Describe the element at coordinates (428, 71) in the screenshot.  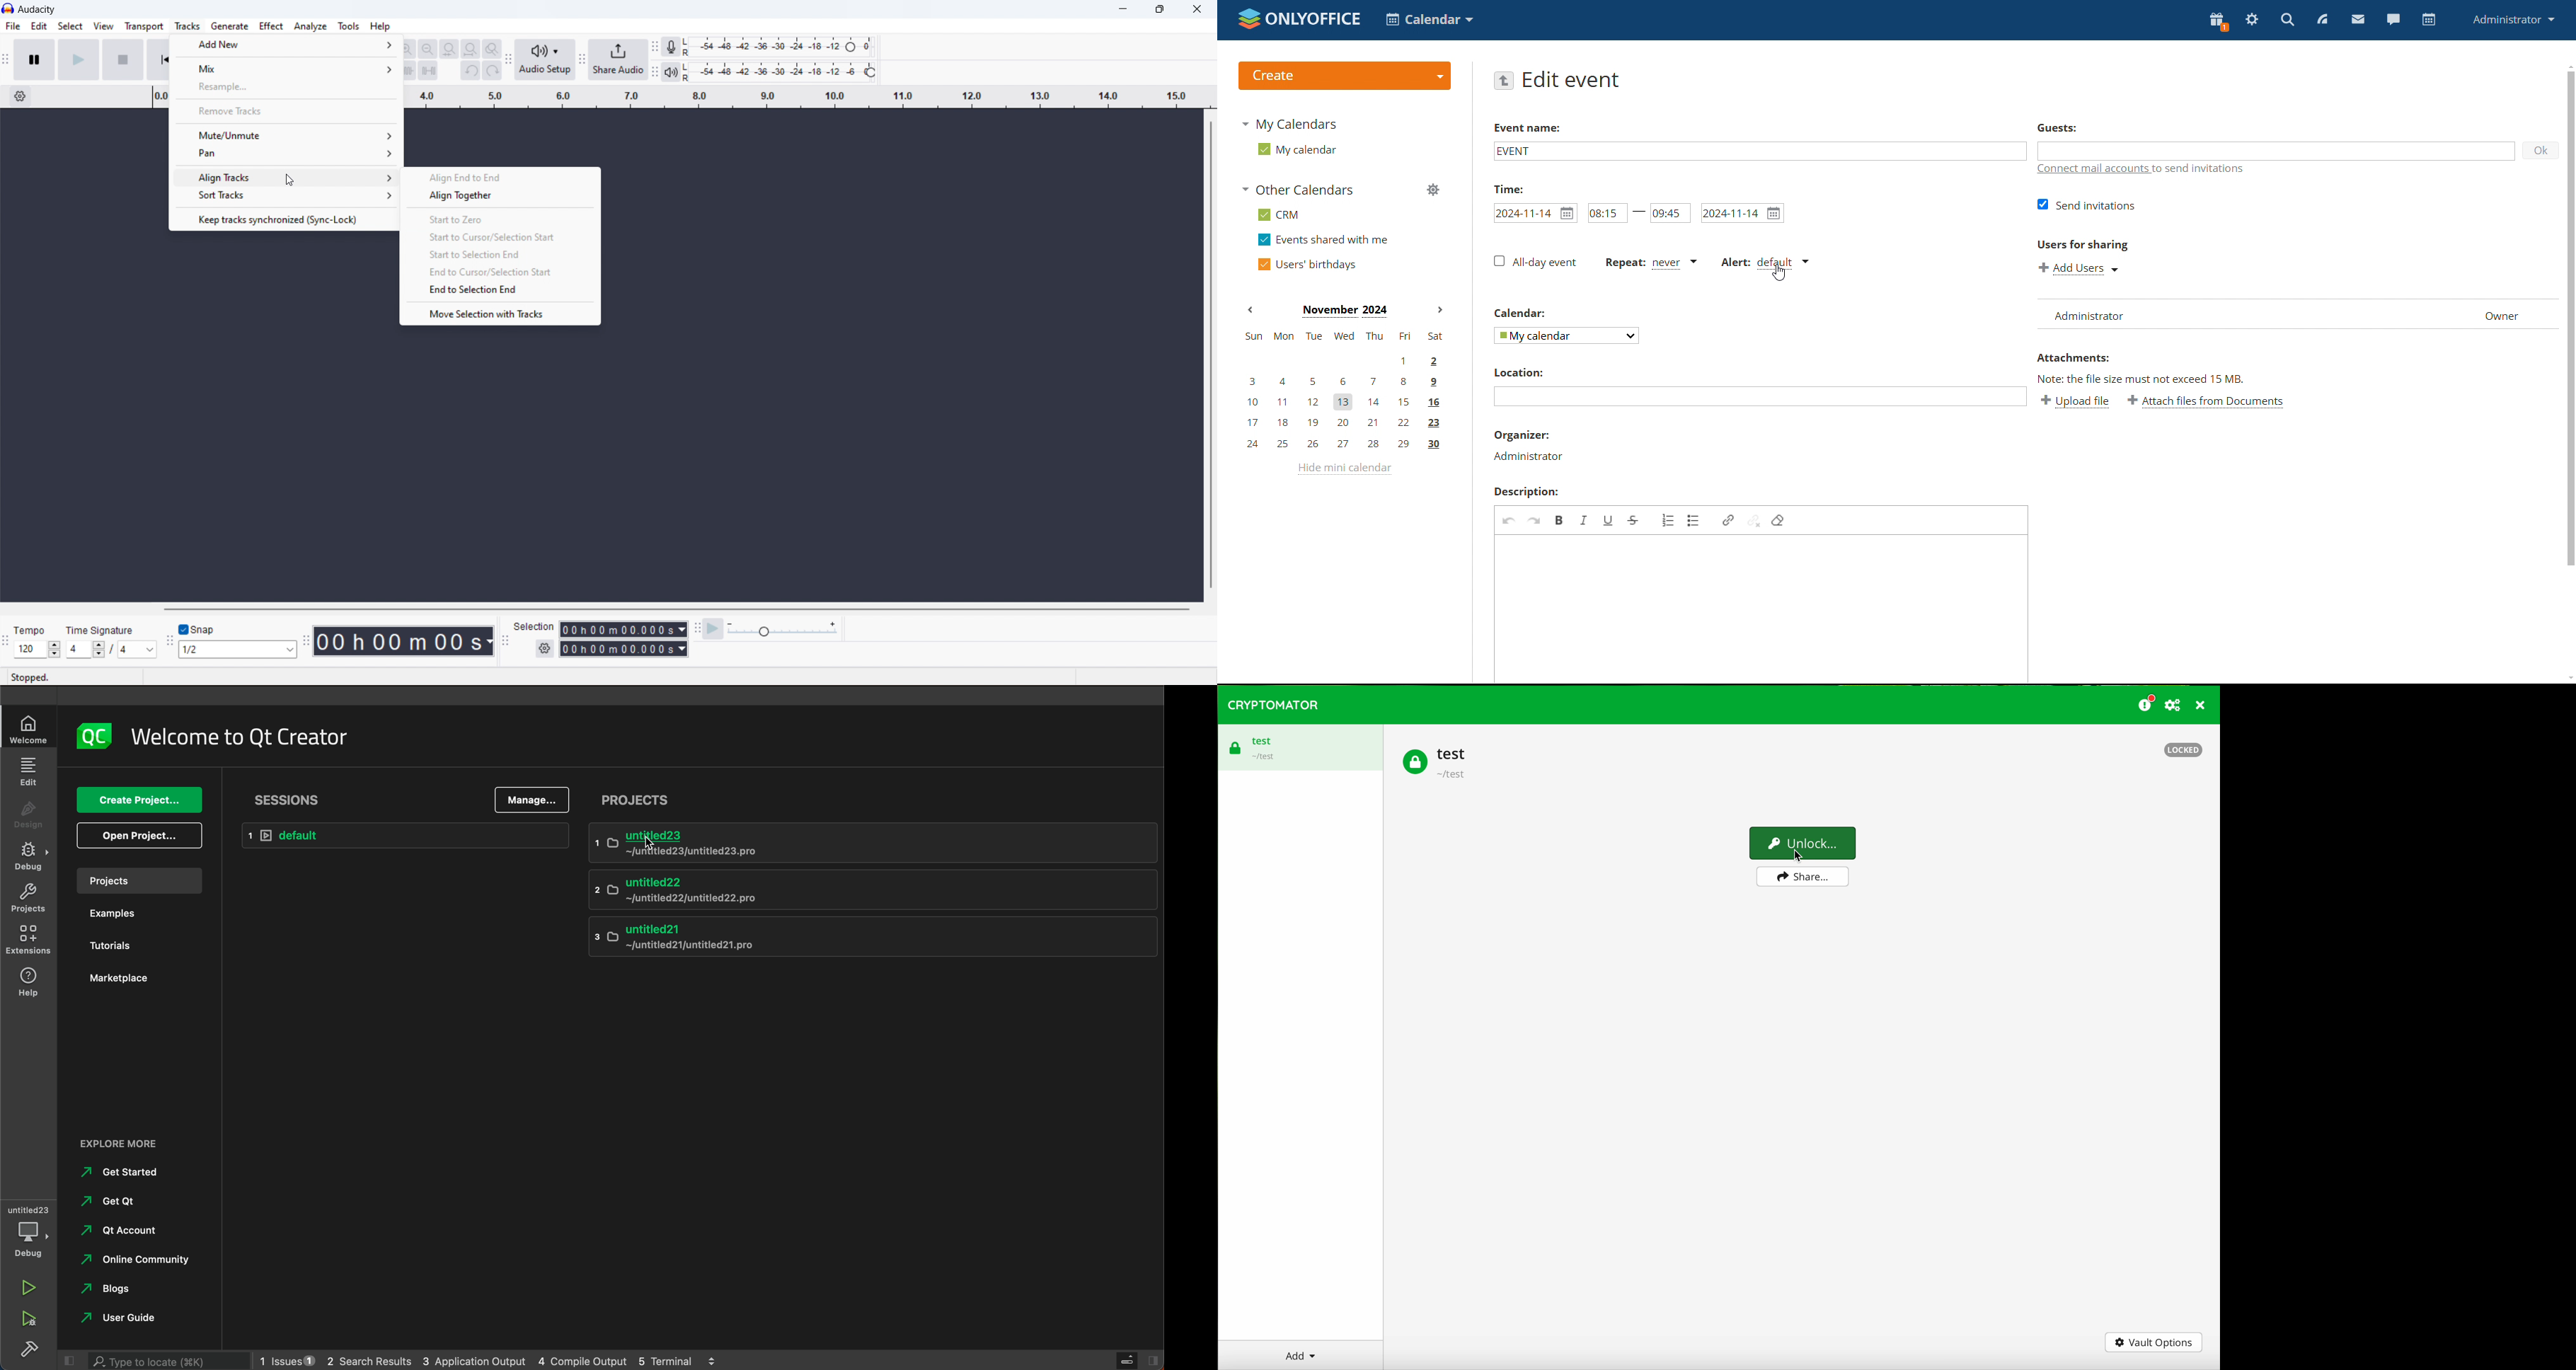
I see `silence audio selection` at that location.